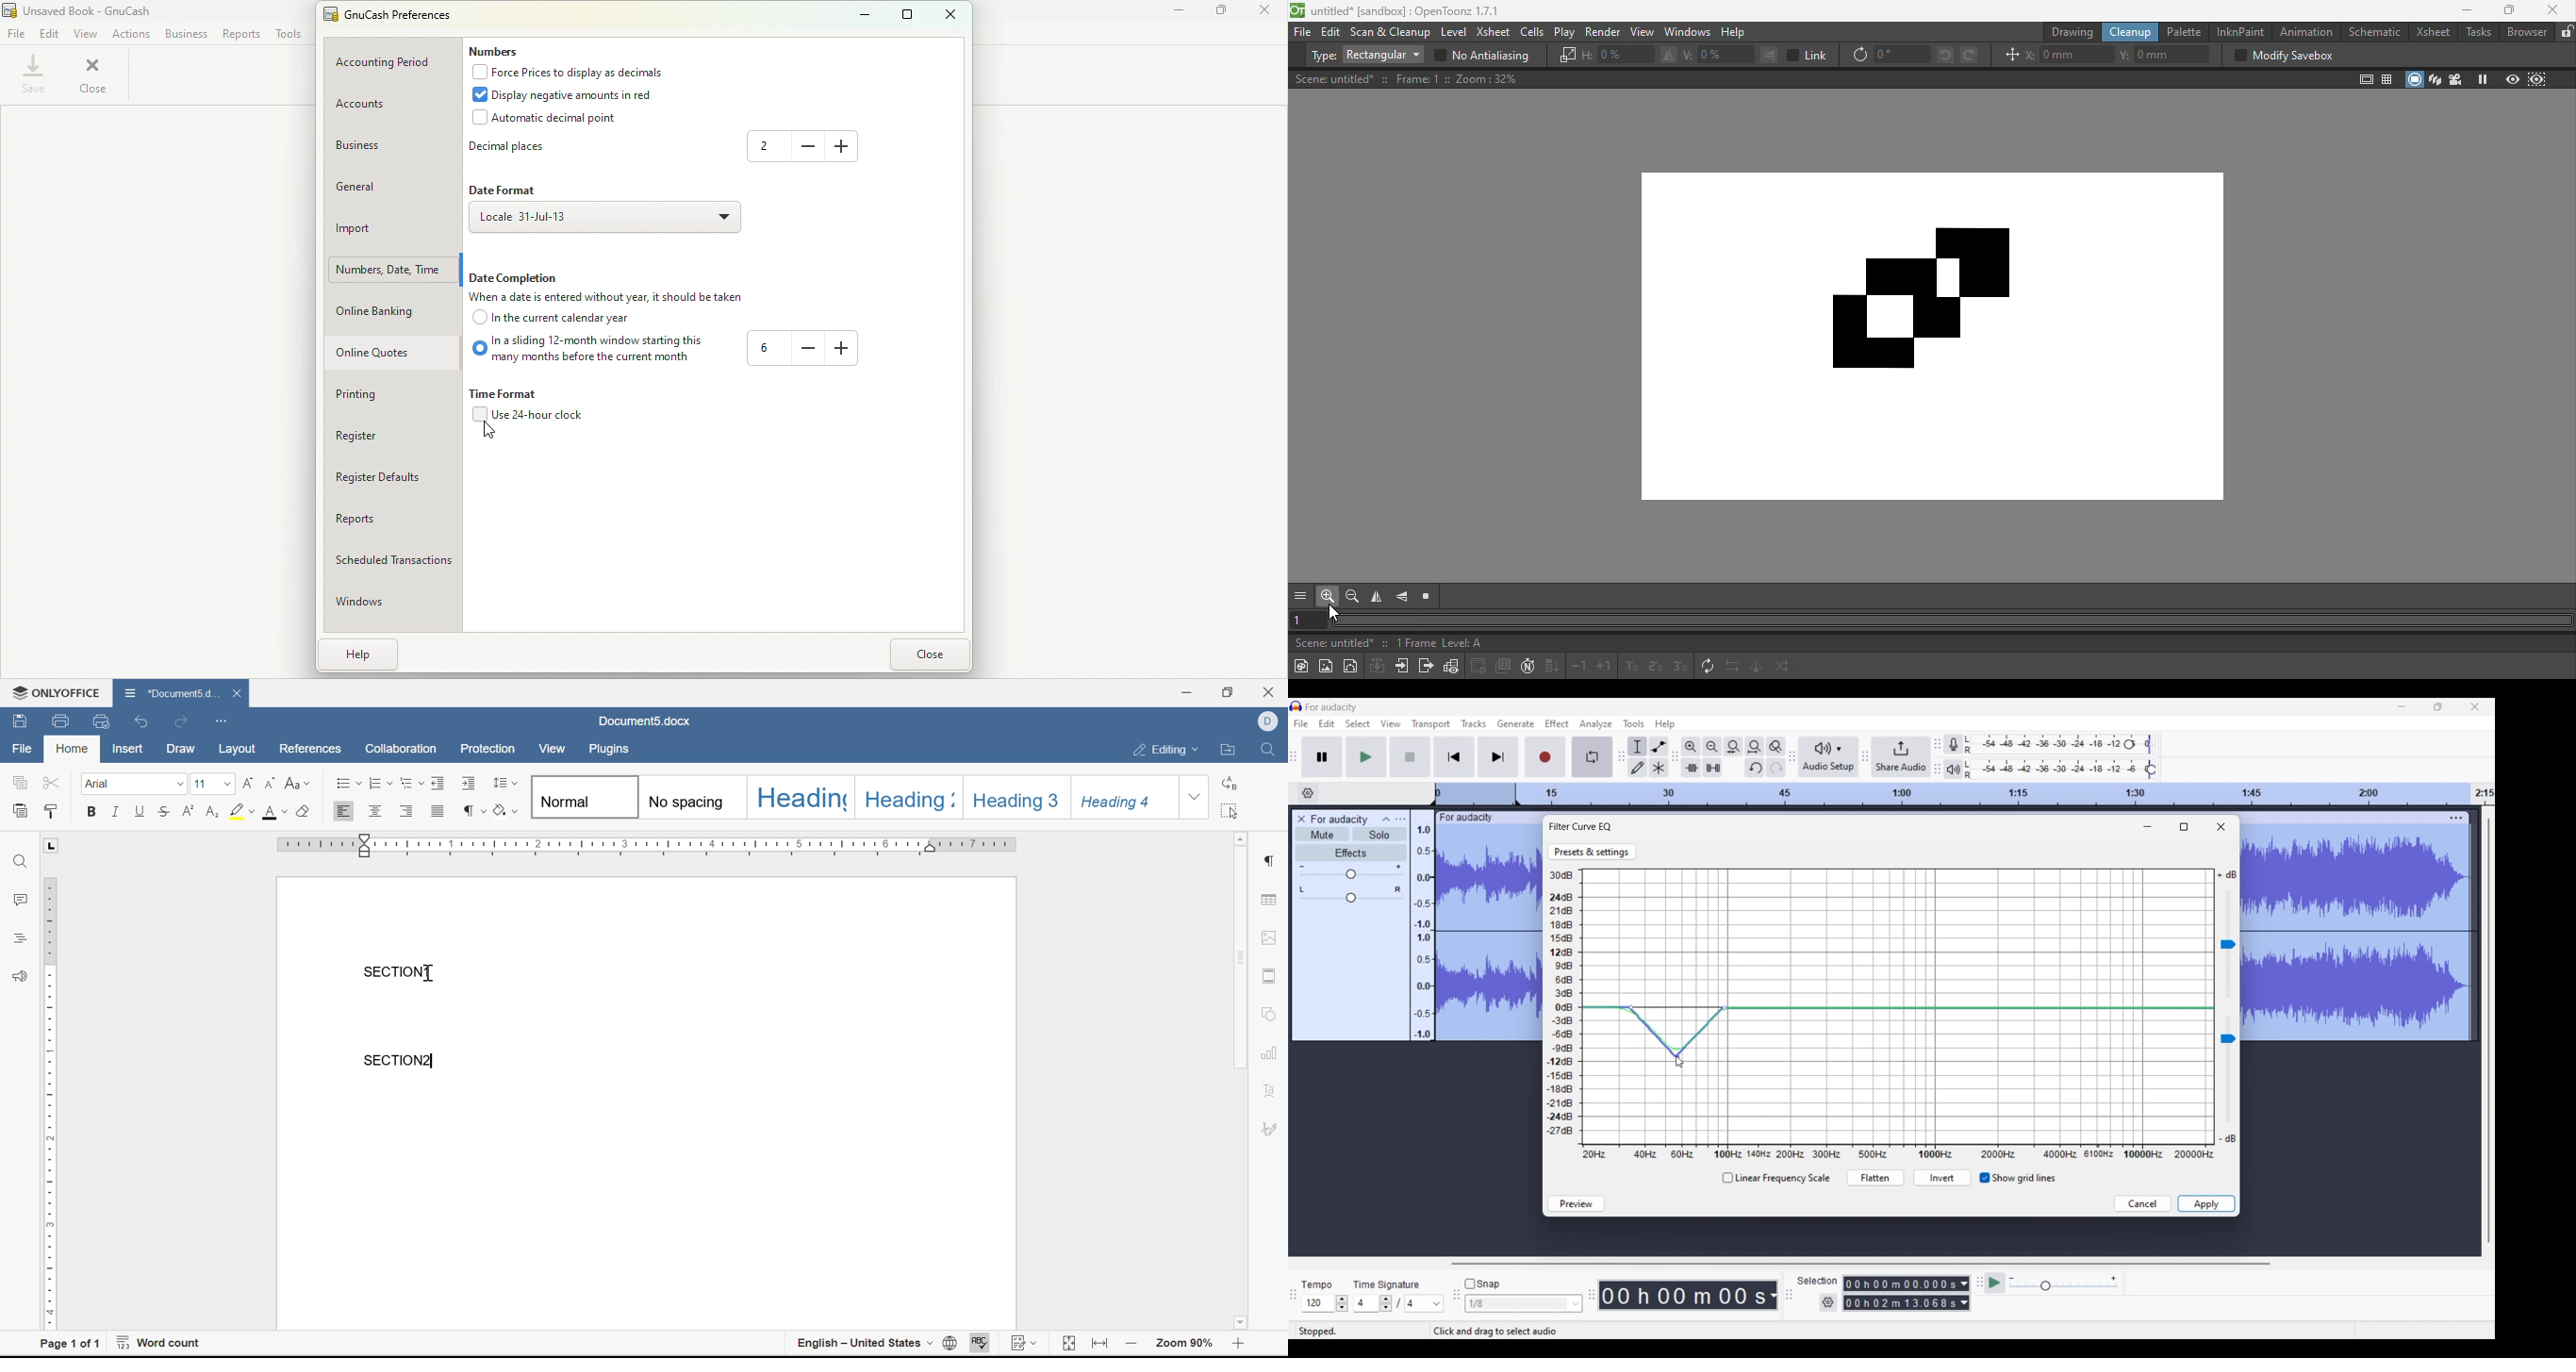 This screenshot has height=1372, width=2576. What do you see at coordinates (578, 72) in the screenshot?
I see `Force prices to display as decimals` at bounding box center [578, 72].